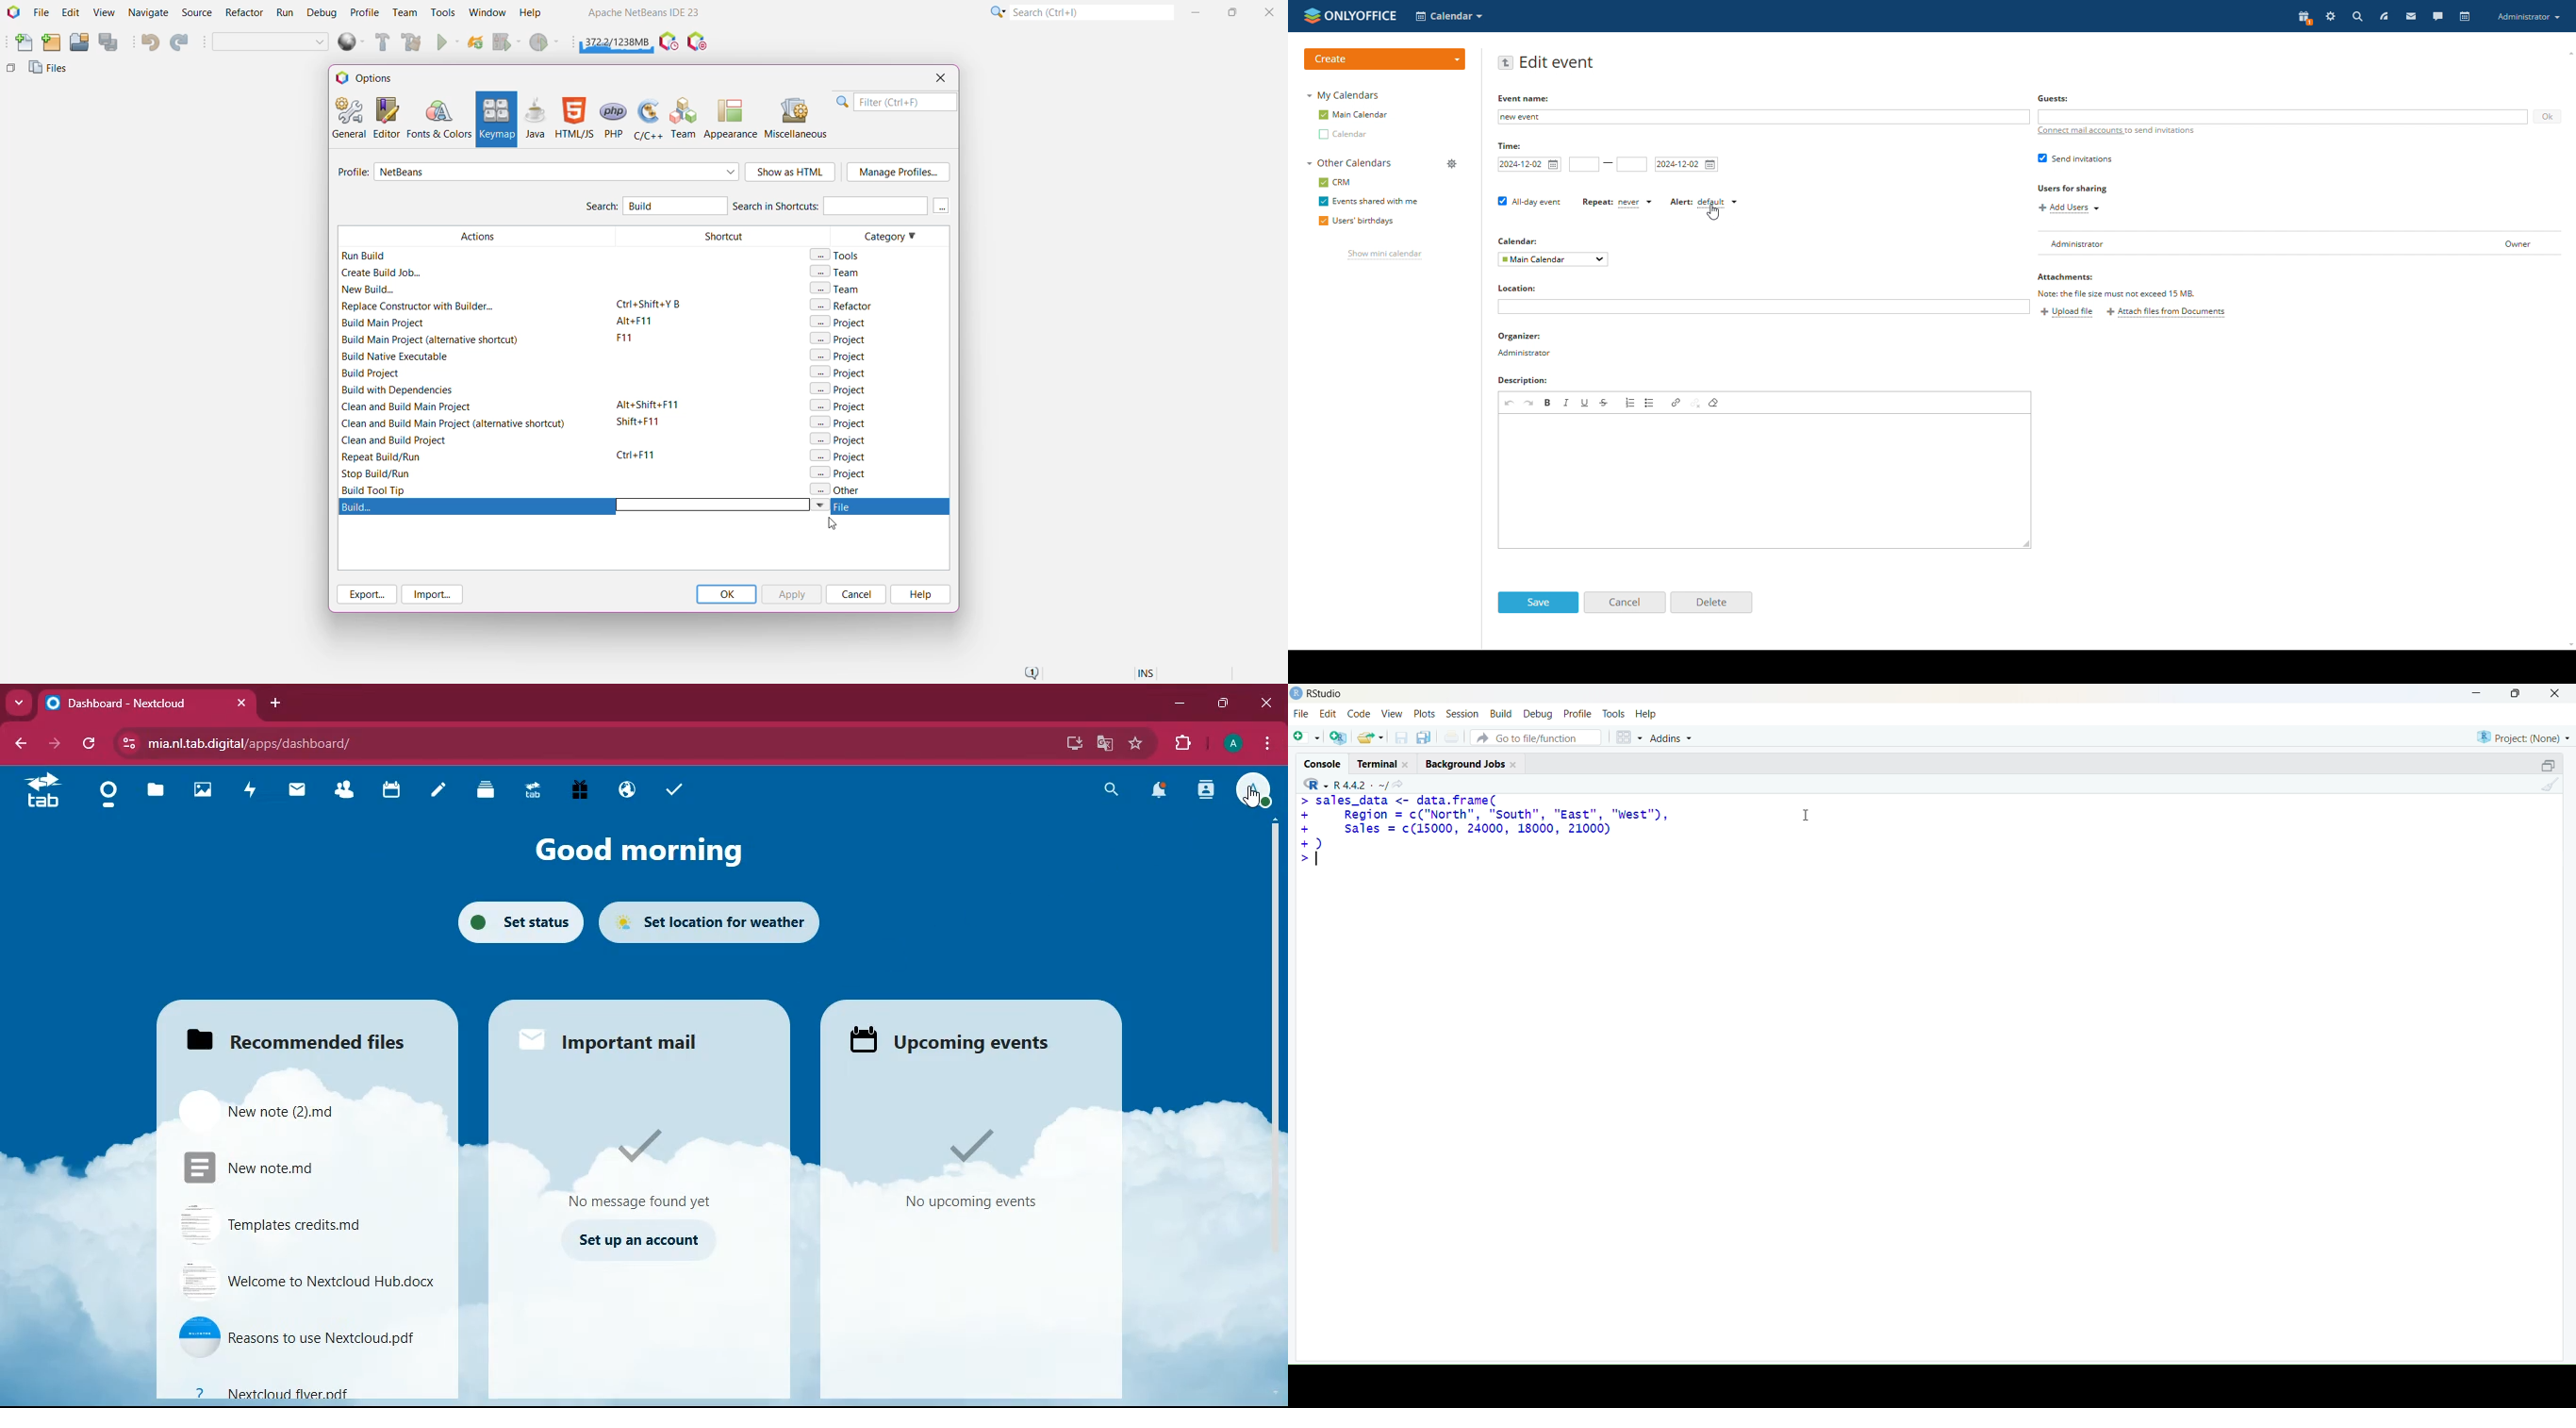  What do you see at coordinates (19, 744) in the screenshot?
I see `back` at bounding box center [19, 744].